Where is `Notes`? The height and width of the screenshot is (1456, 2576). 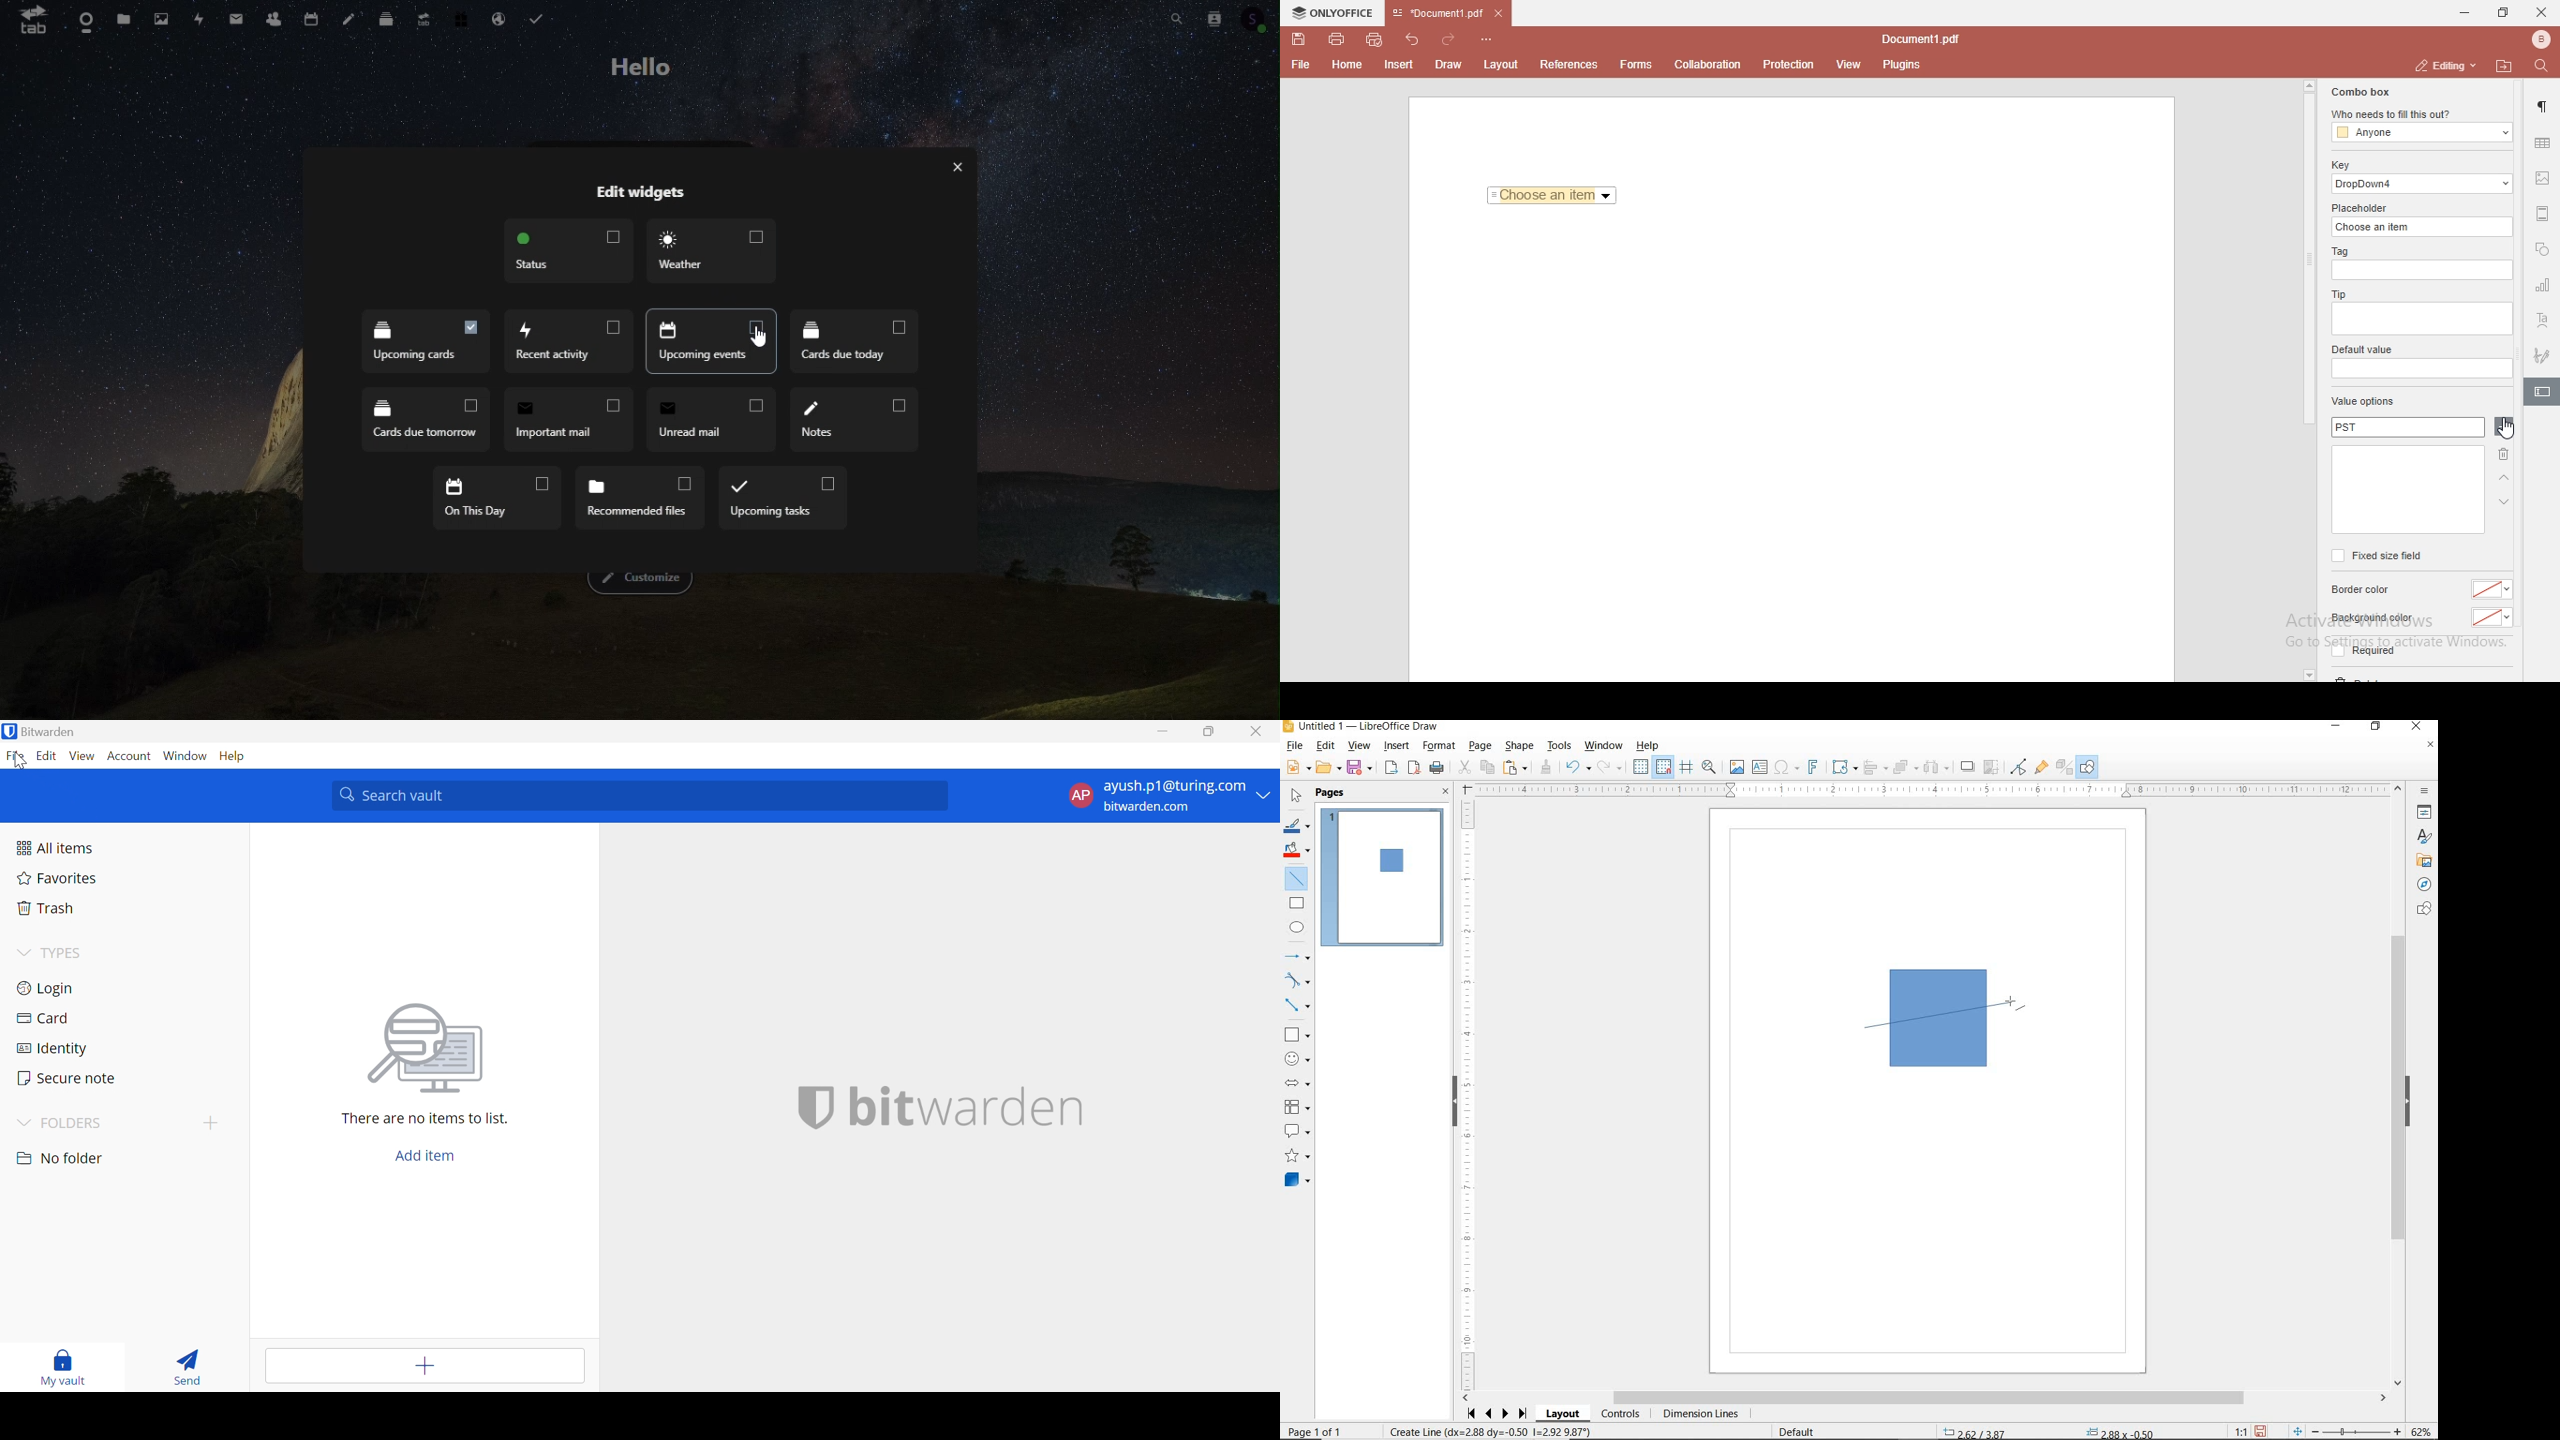
Notes is located at coordinates (349, 16).